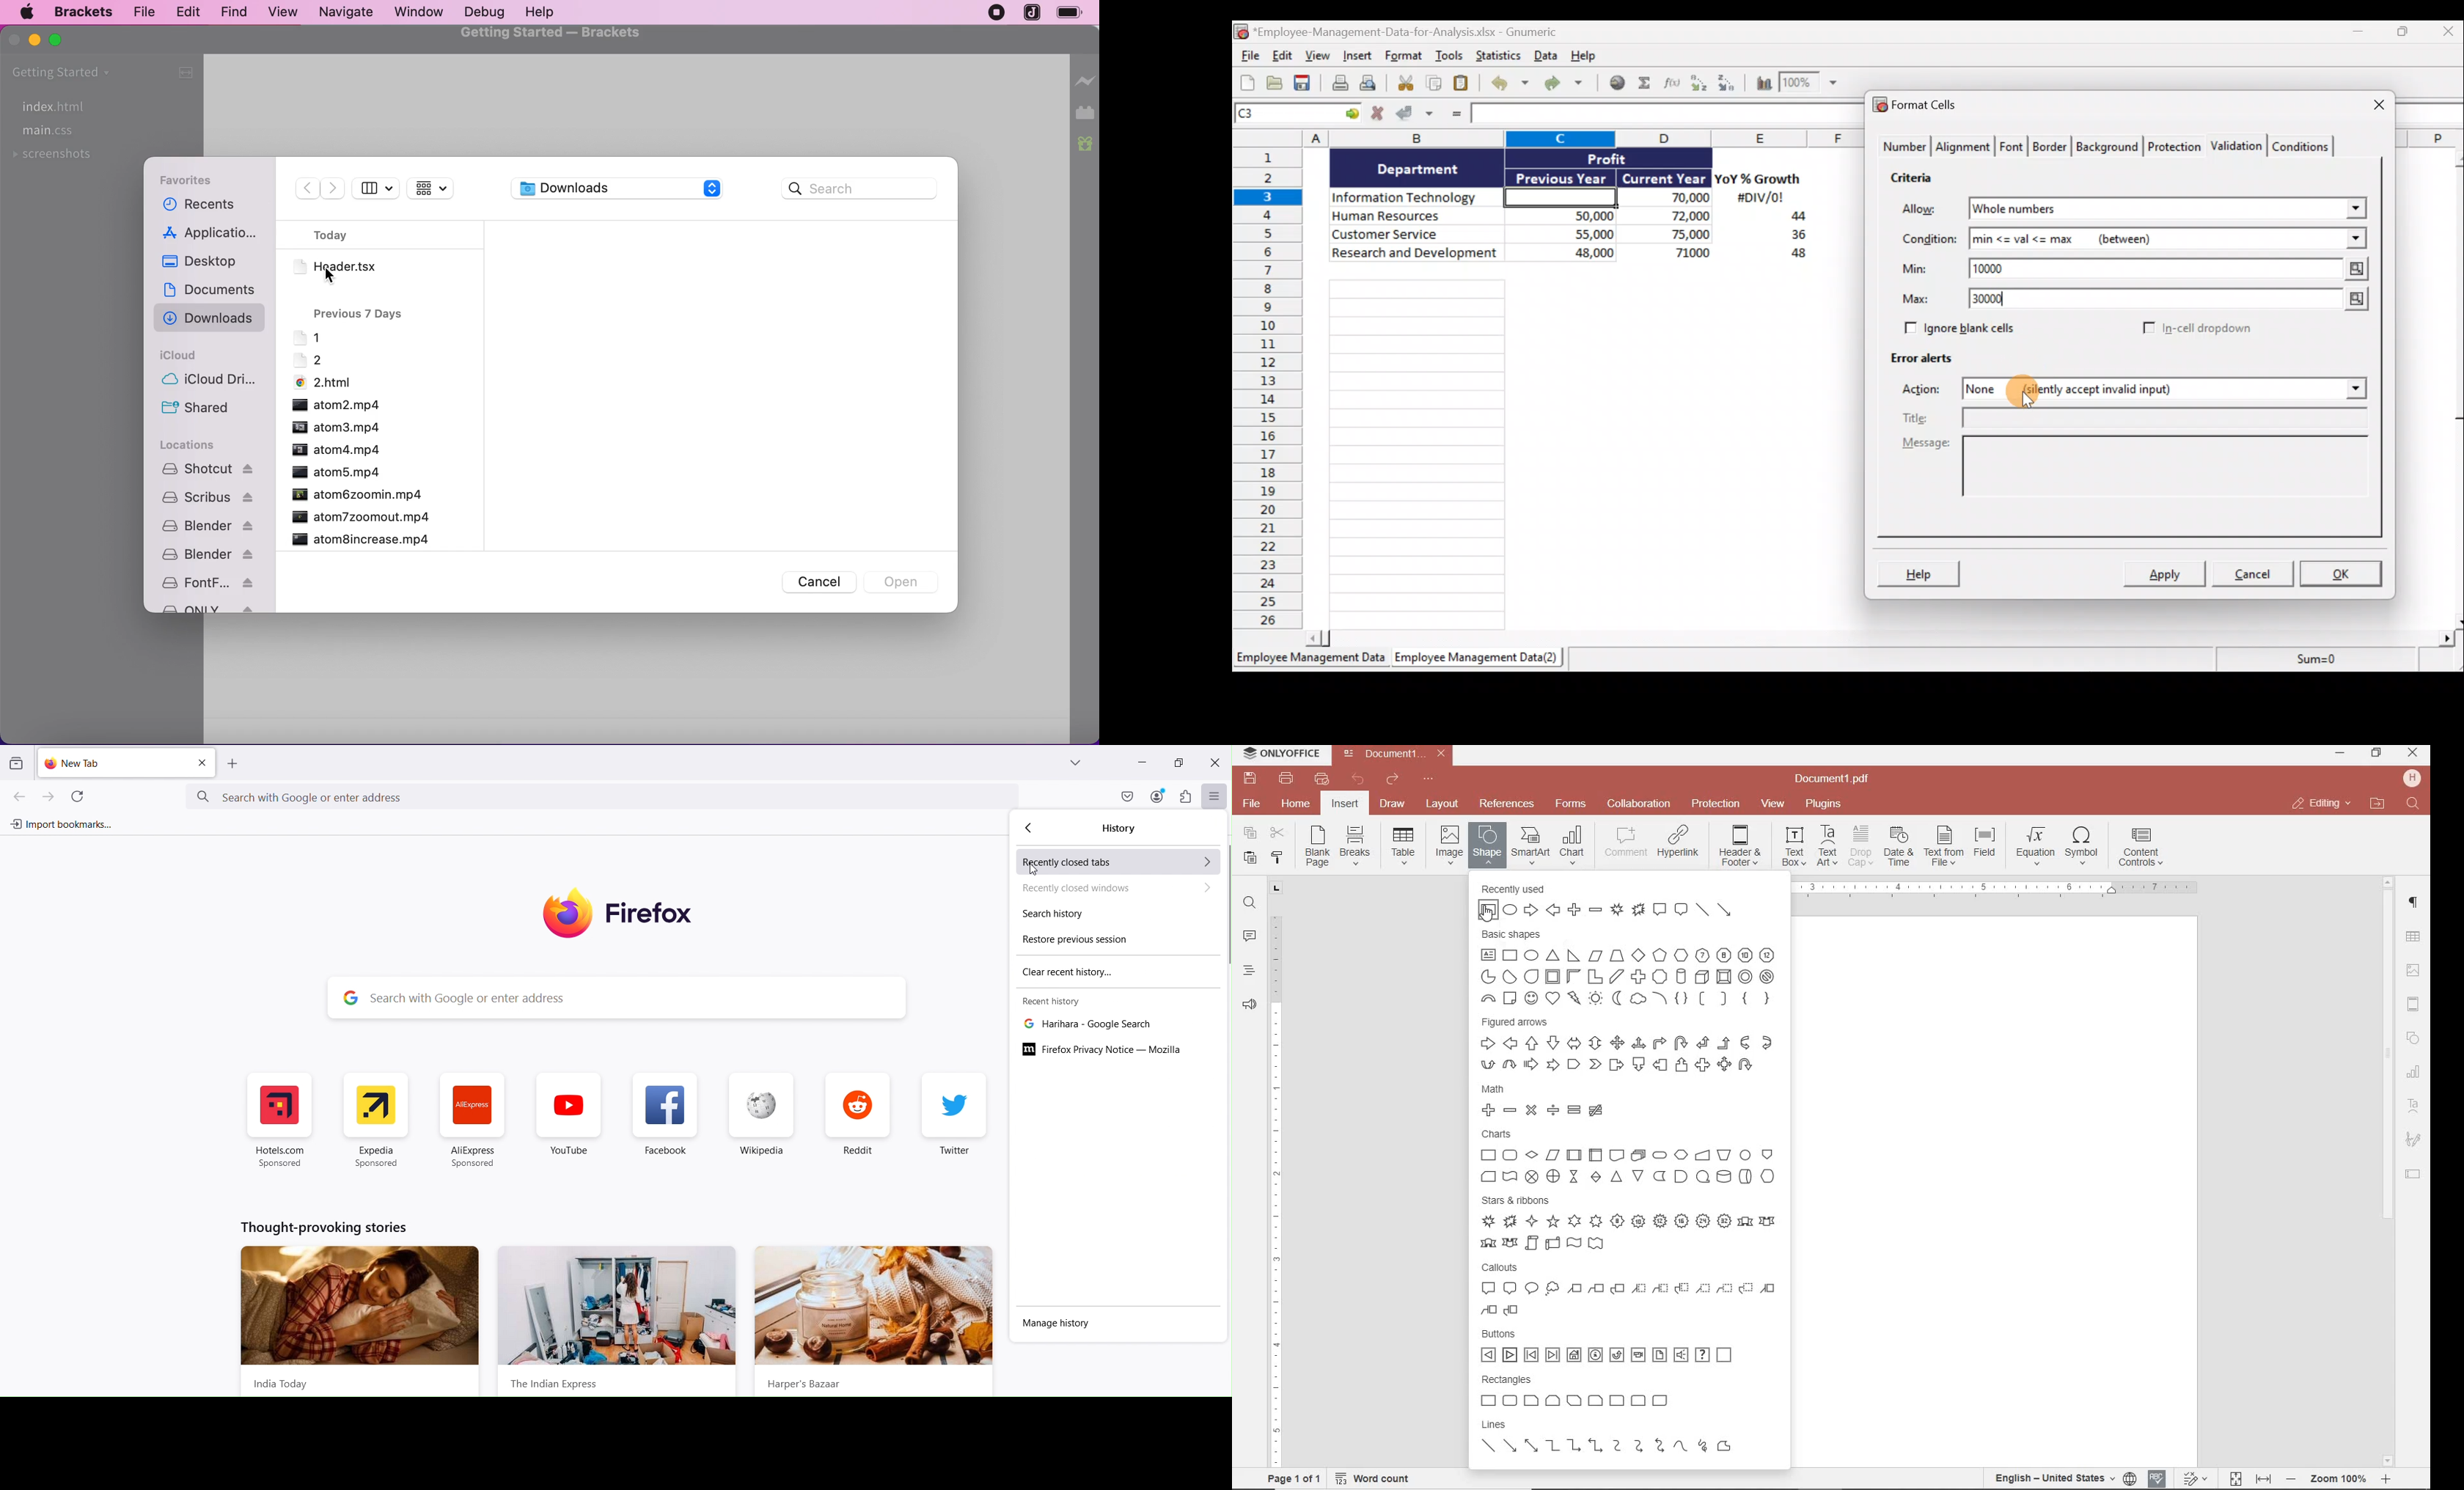 The width and height of the screenshot is (2464, 1512). Describe the element at coordinates (2415, 1108) in the screenshot. I see `TEXT ART` at that location.